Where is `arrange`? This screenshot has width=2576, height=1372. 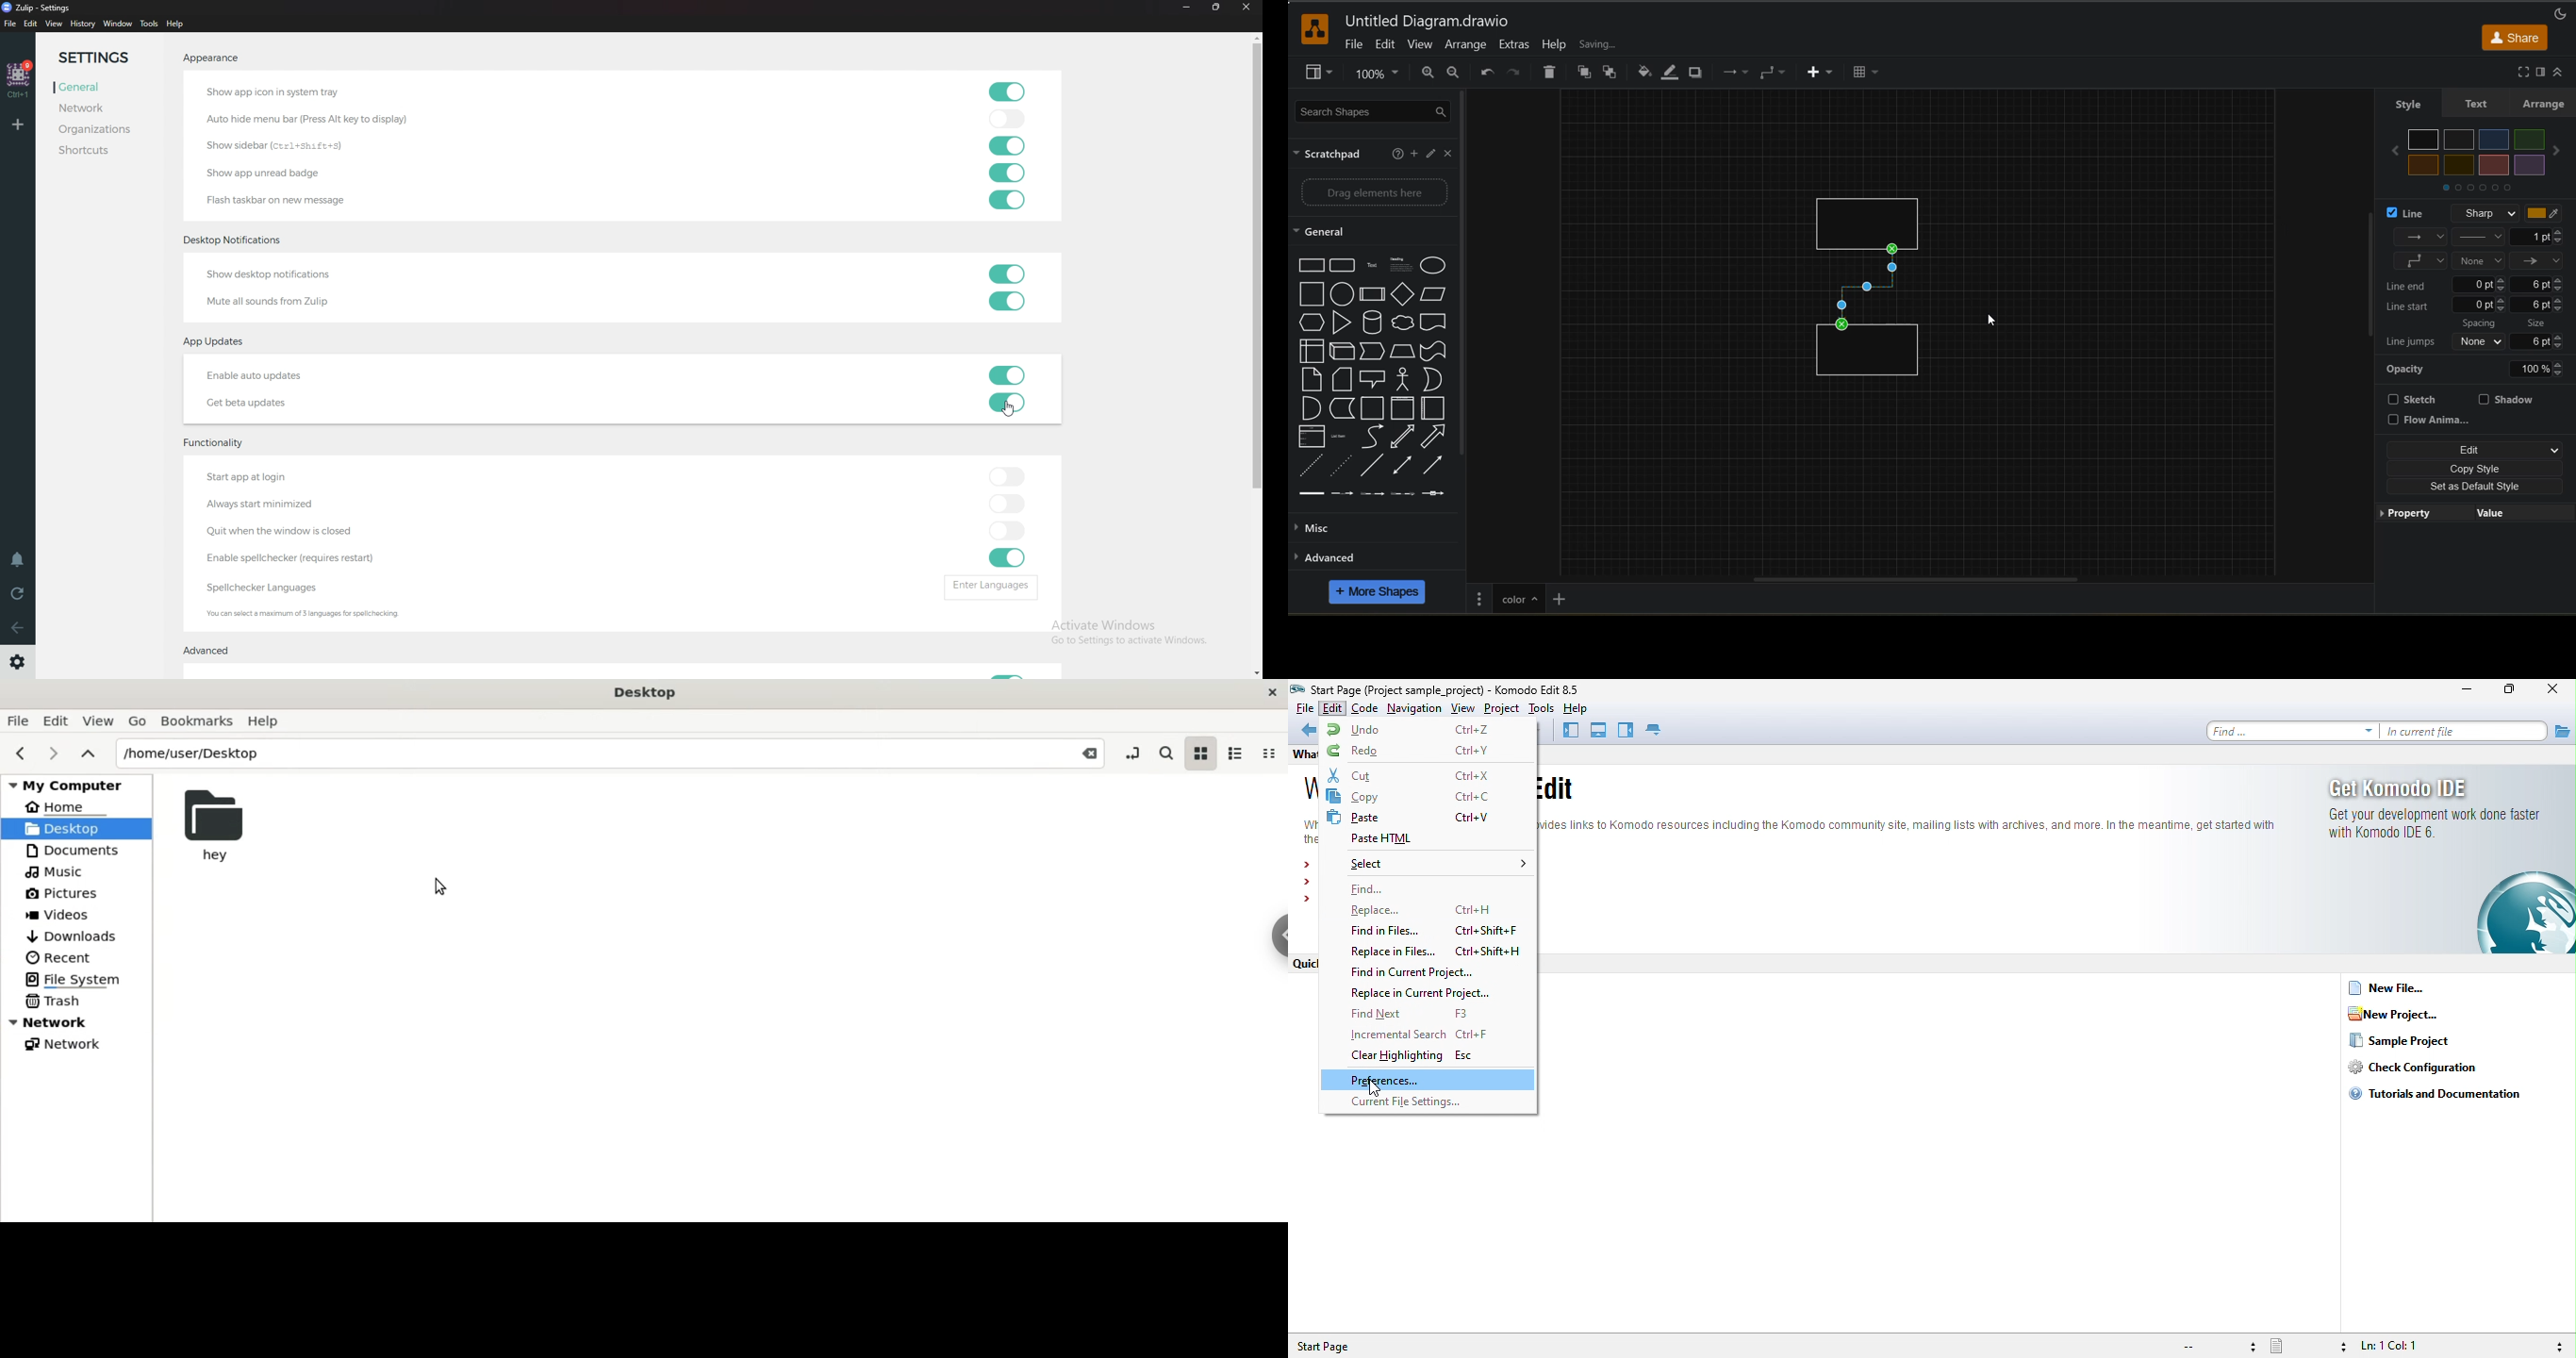 arrange is located at coordinates (1466, 46).